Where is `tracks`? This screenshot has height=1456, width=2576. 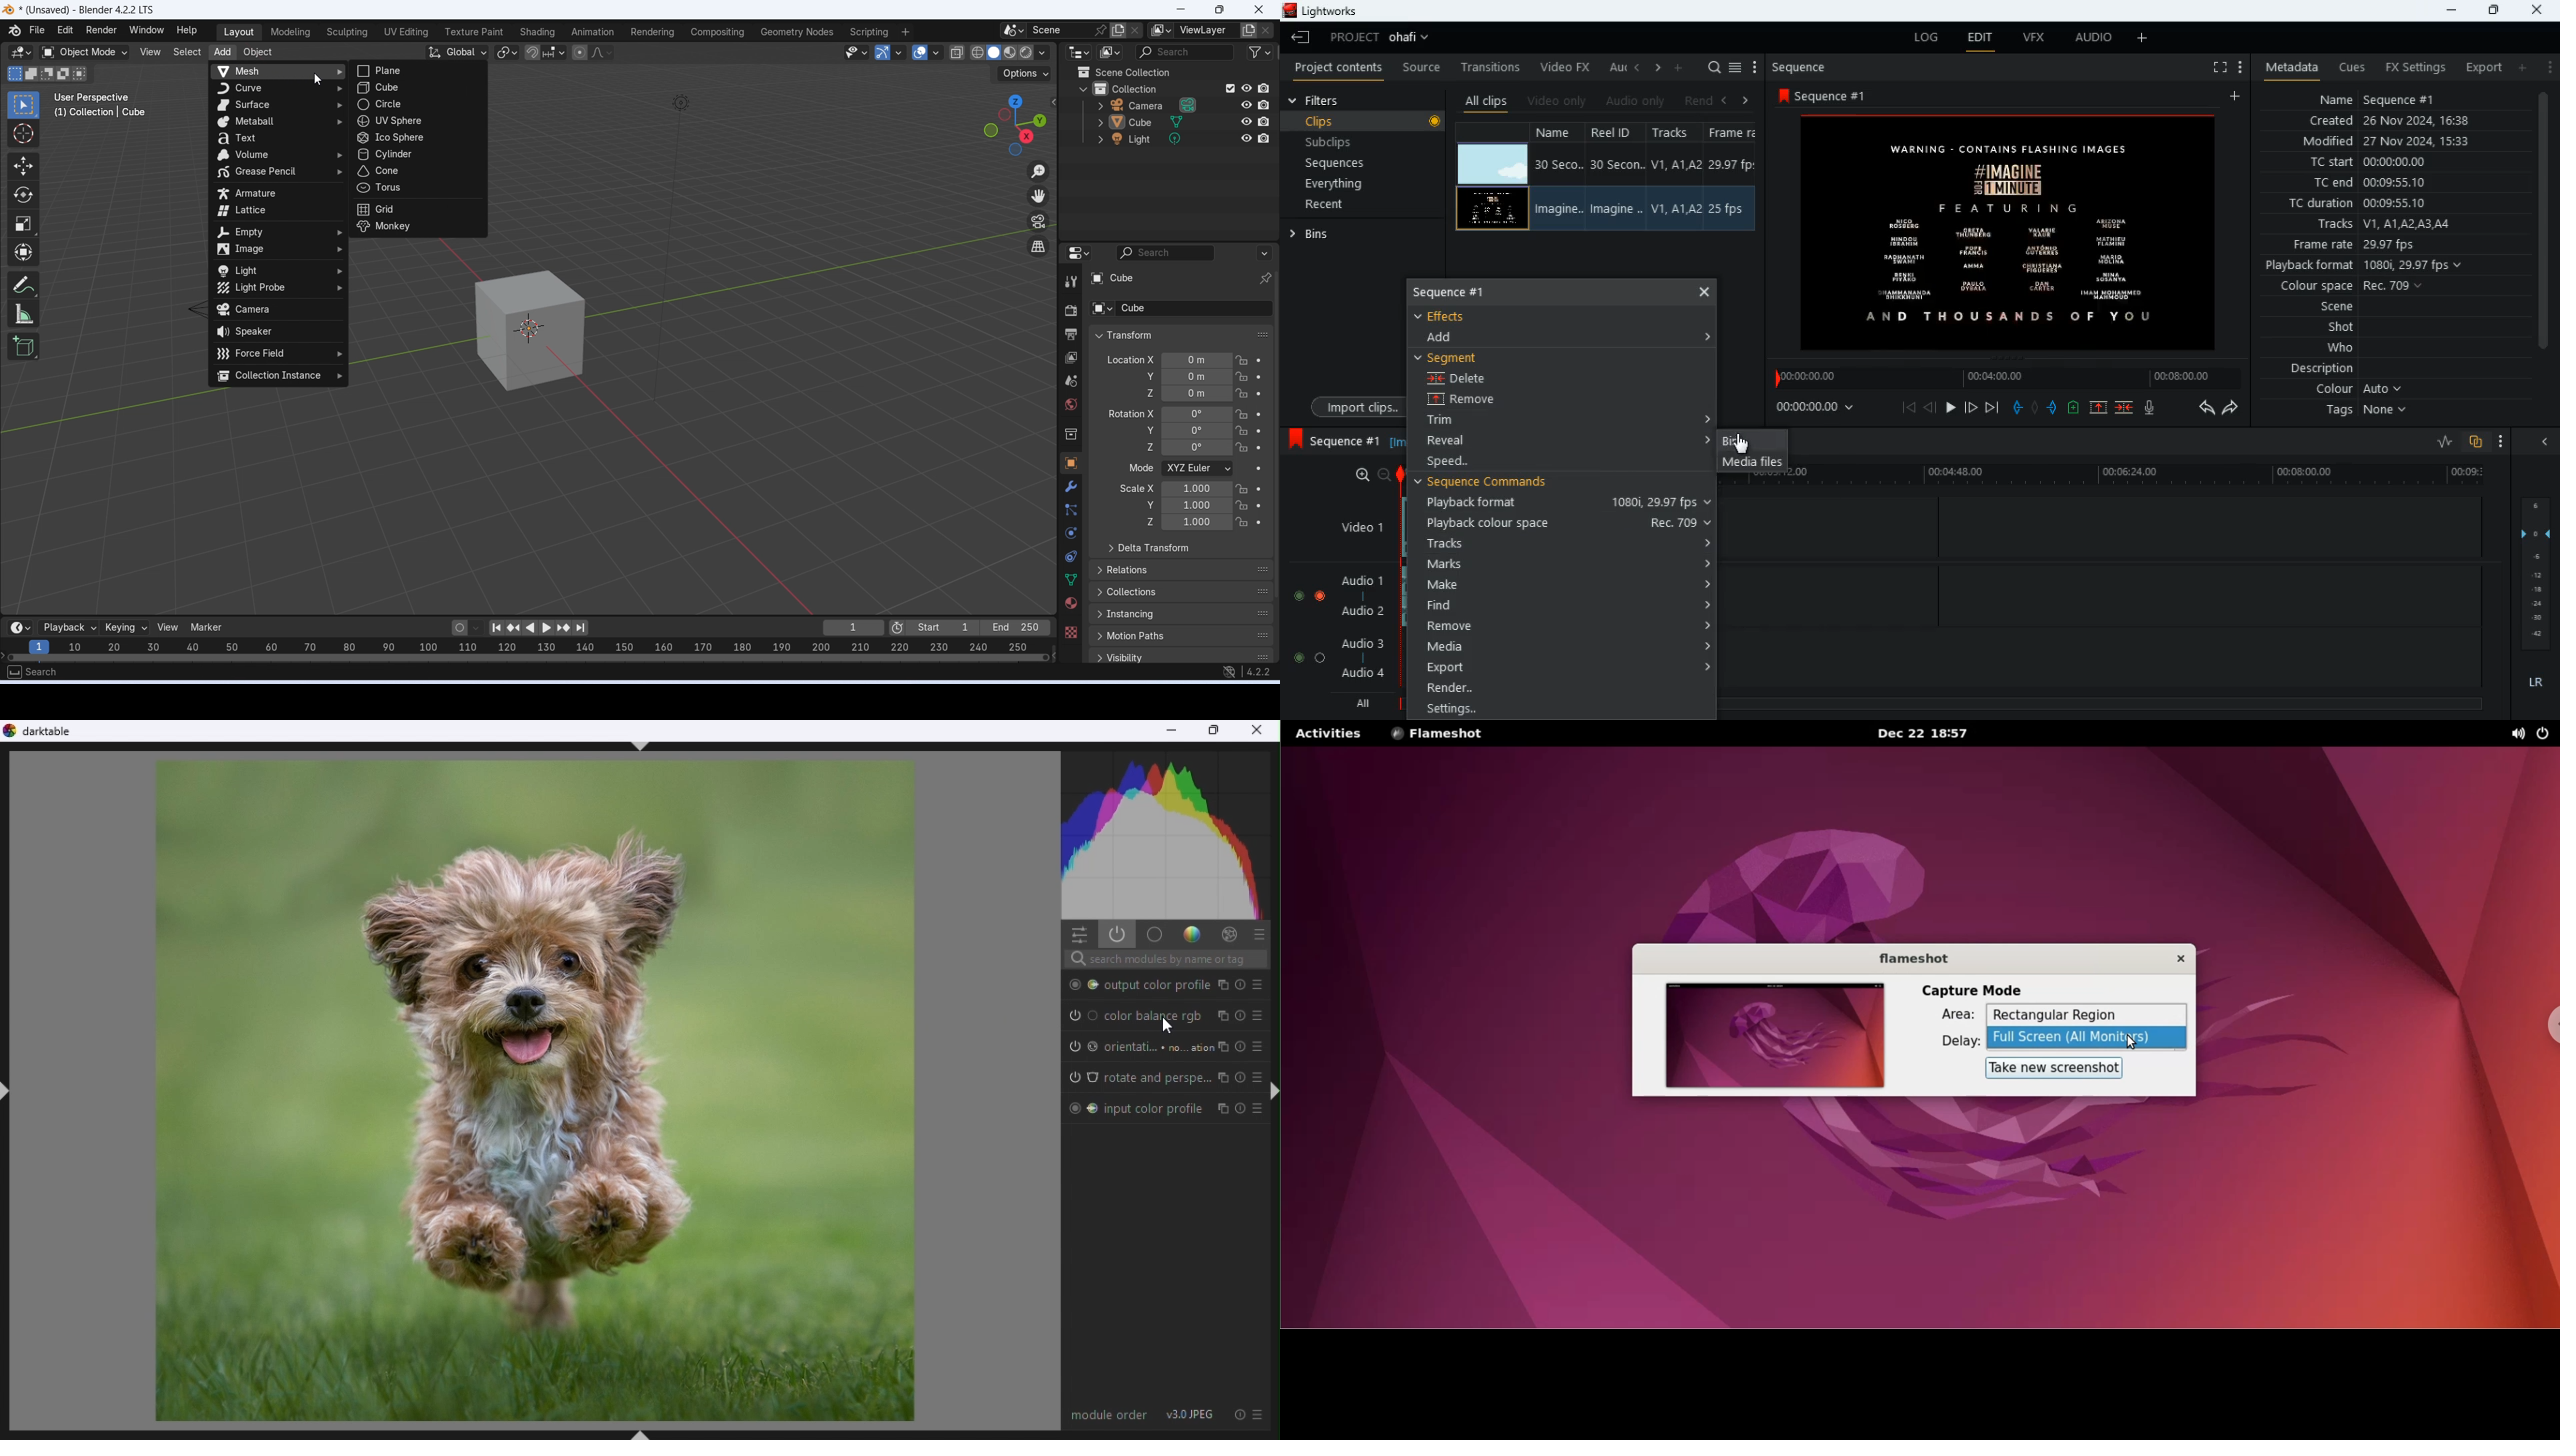
tracks is located at coordinates (1674, 134).